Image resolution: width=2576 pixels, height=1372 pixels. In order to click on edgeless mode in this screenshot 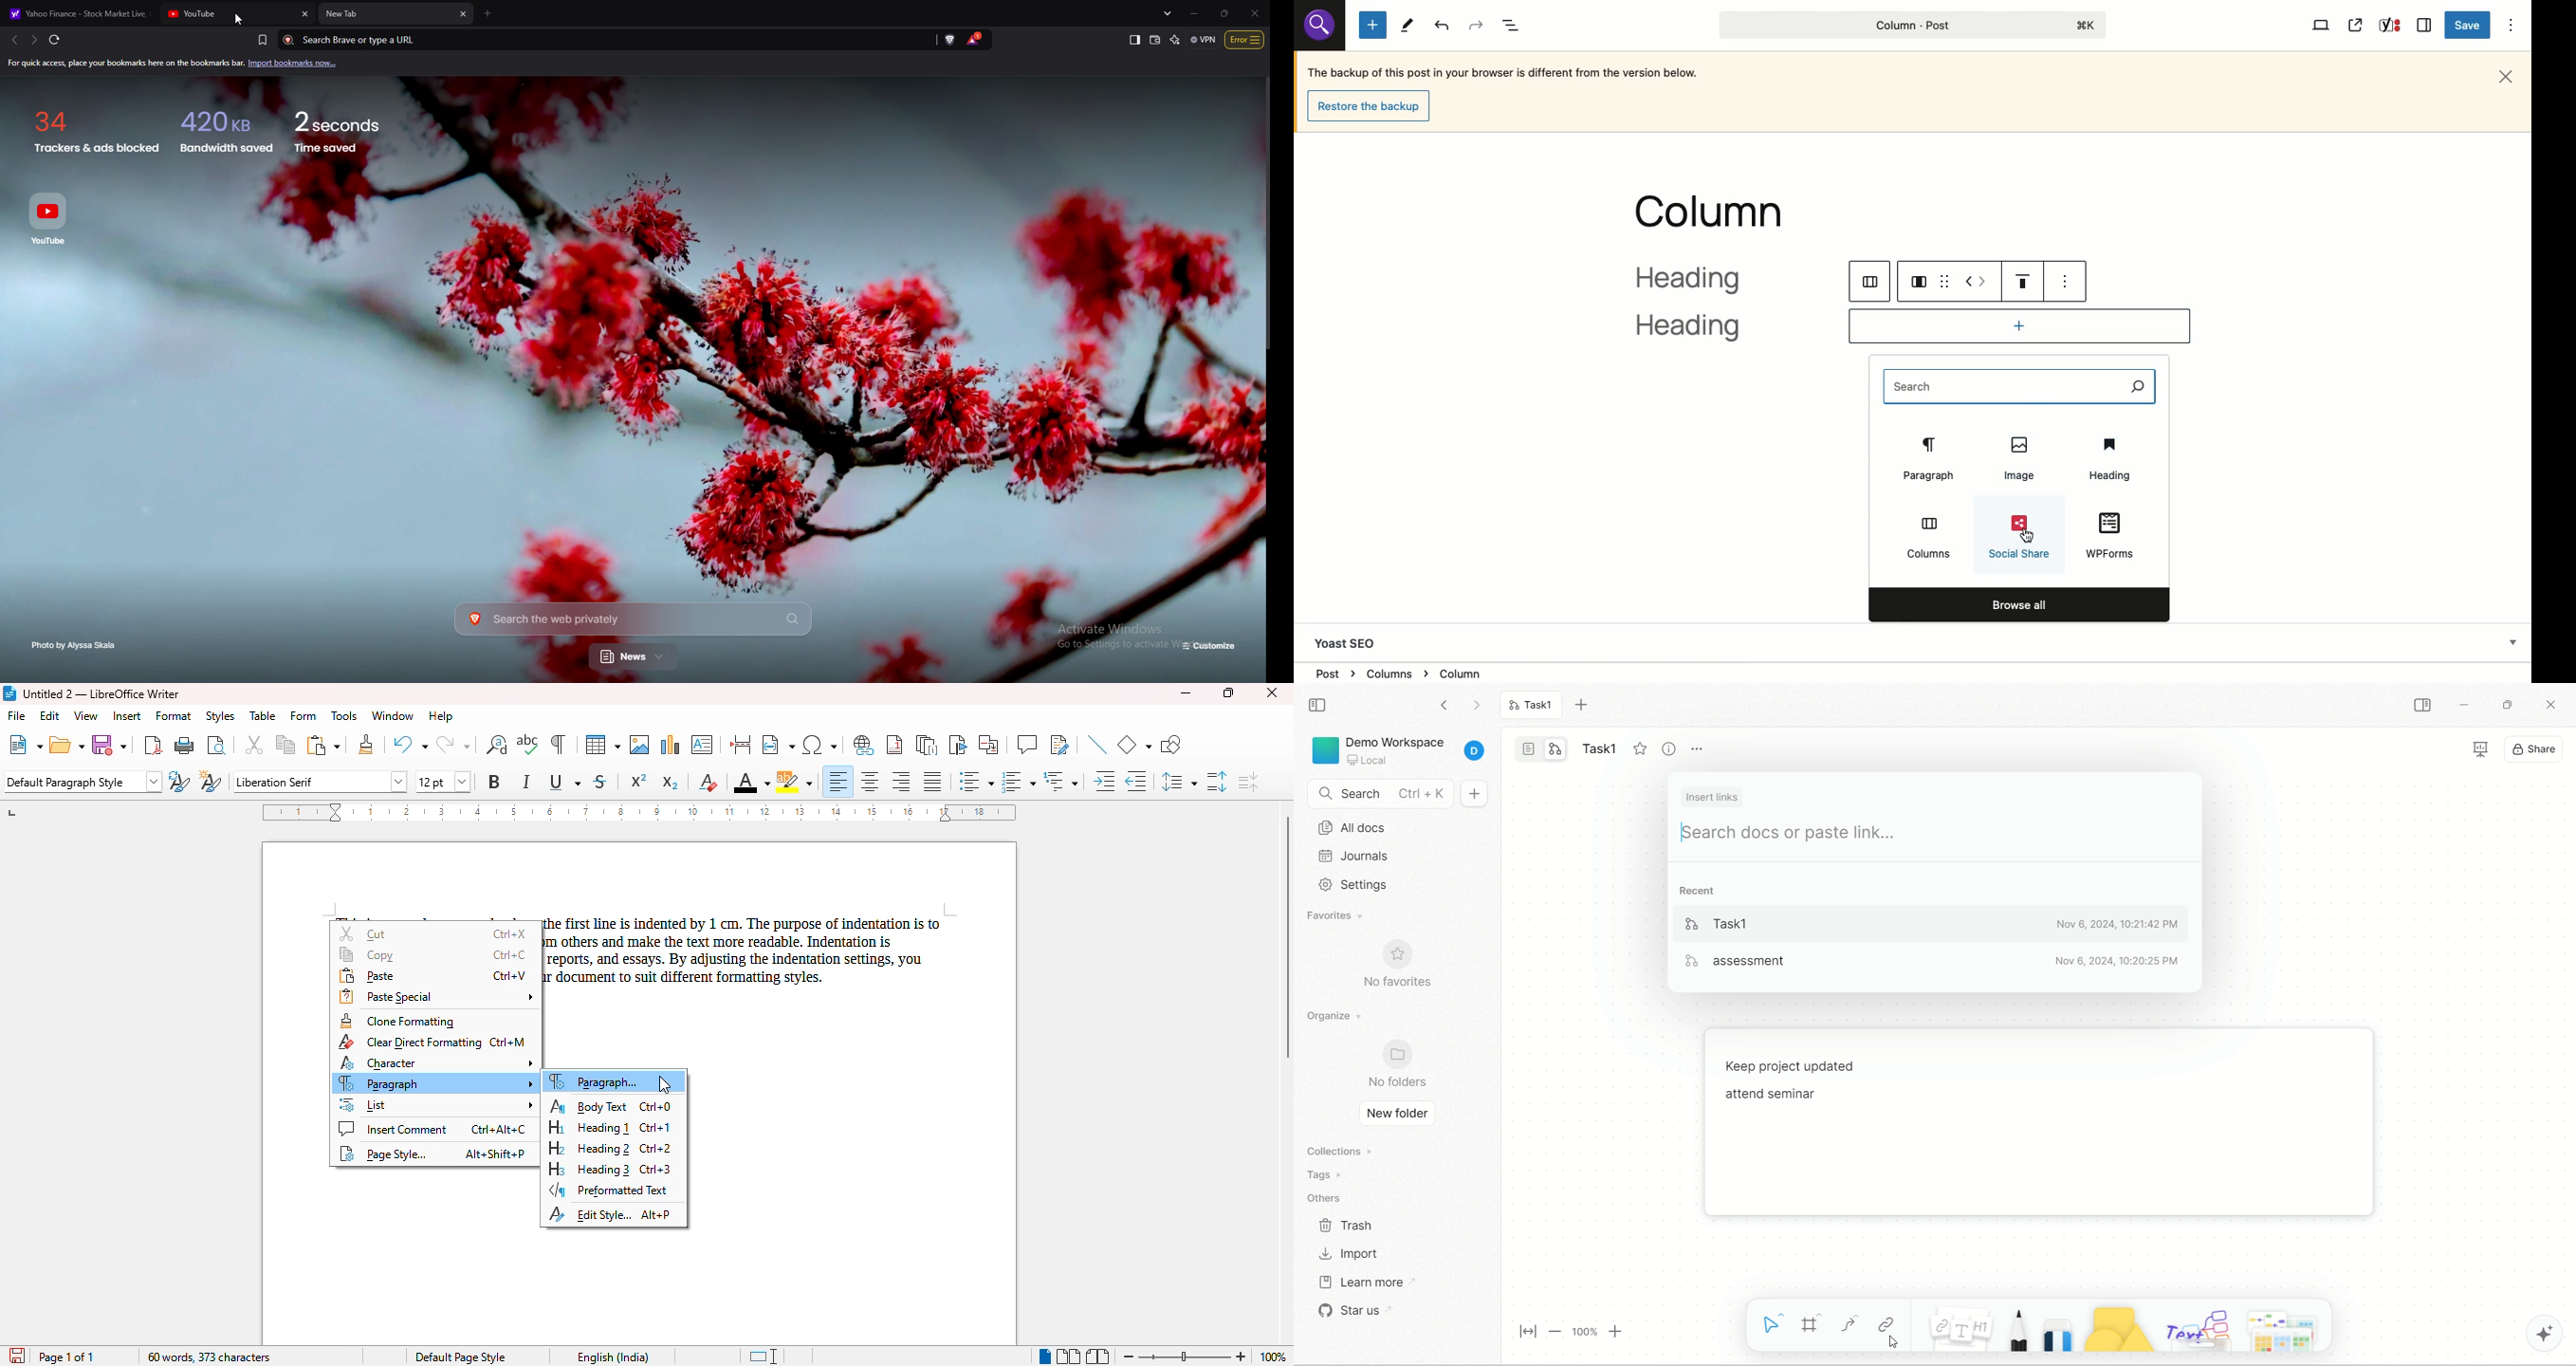, I will do `click(1555, 749)`.